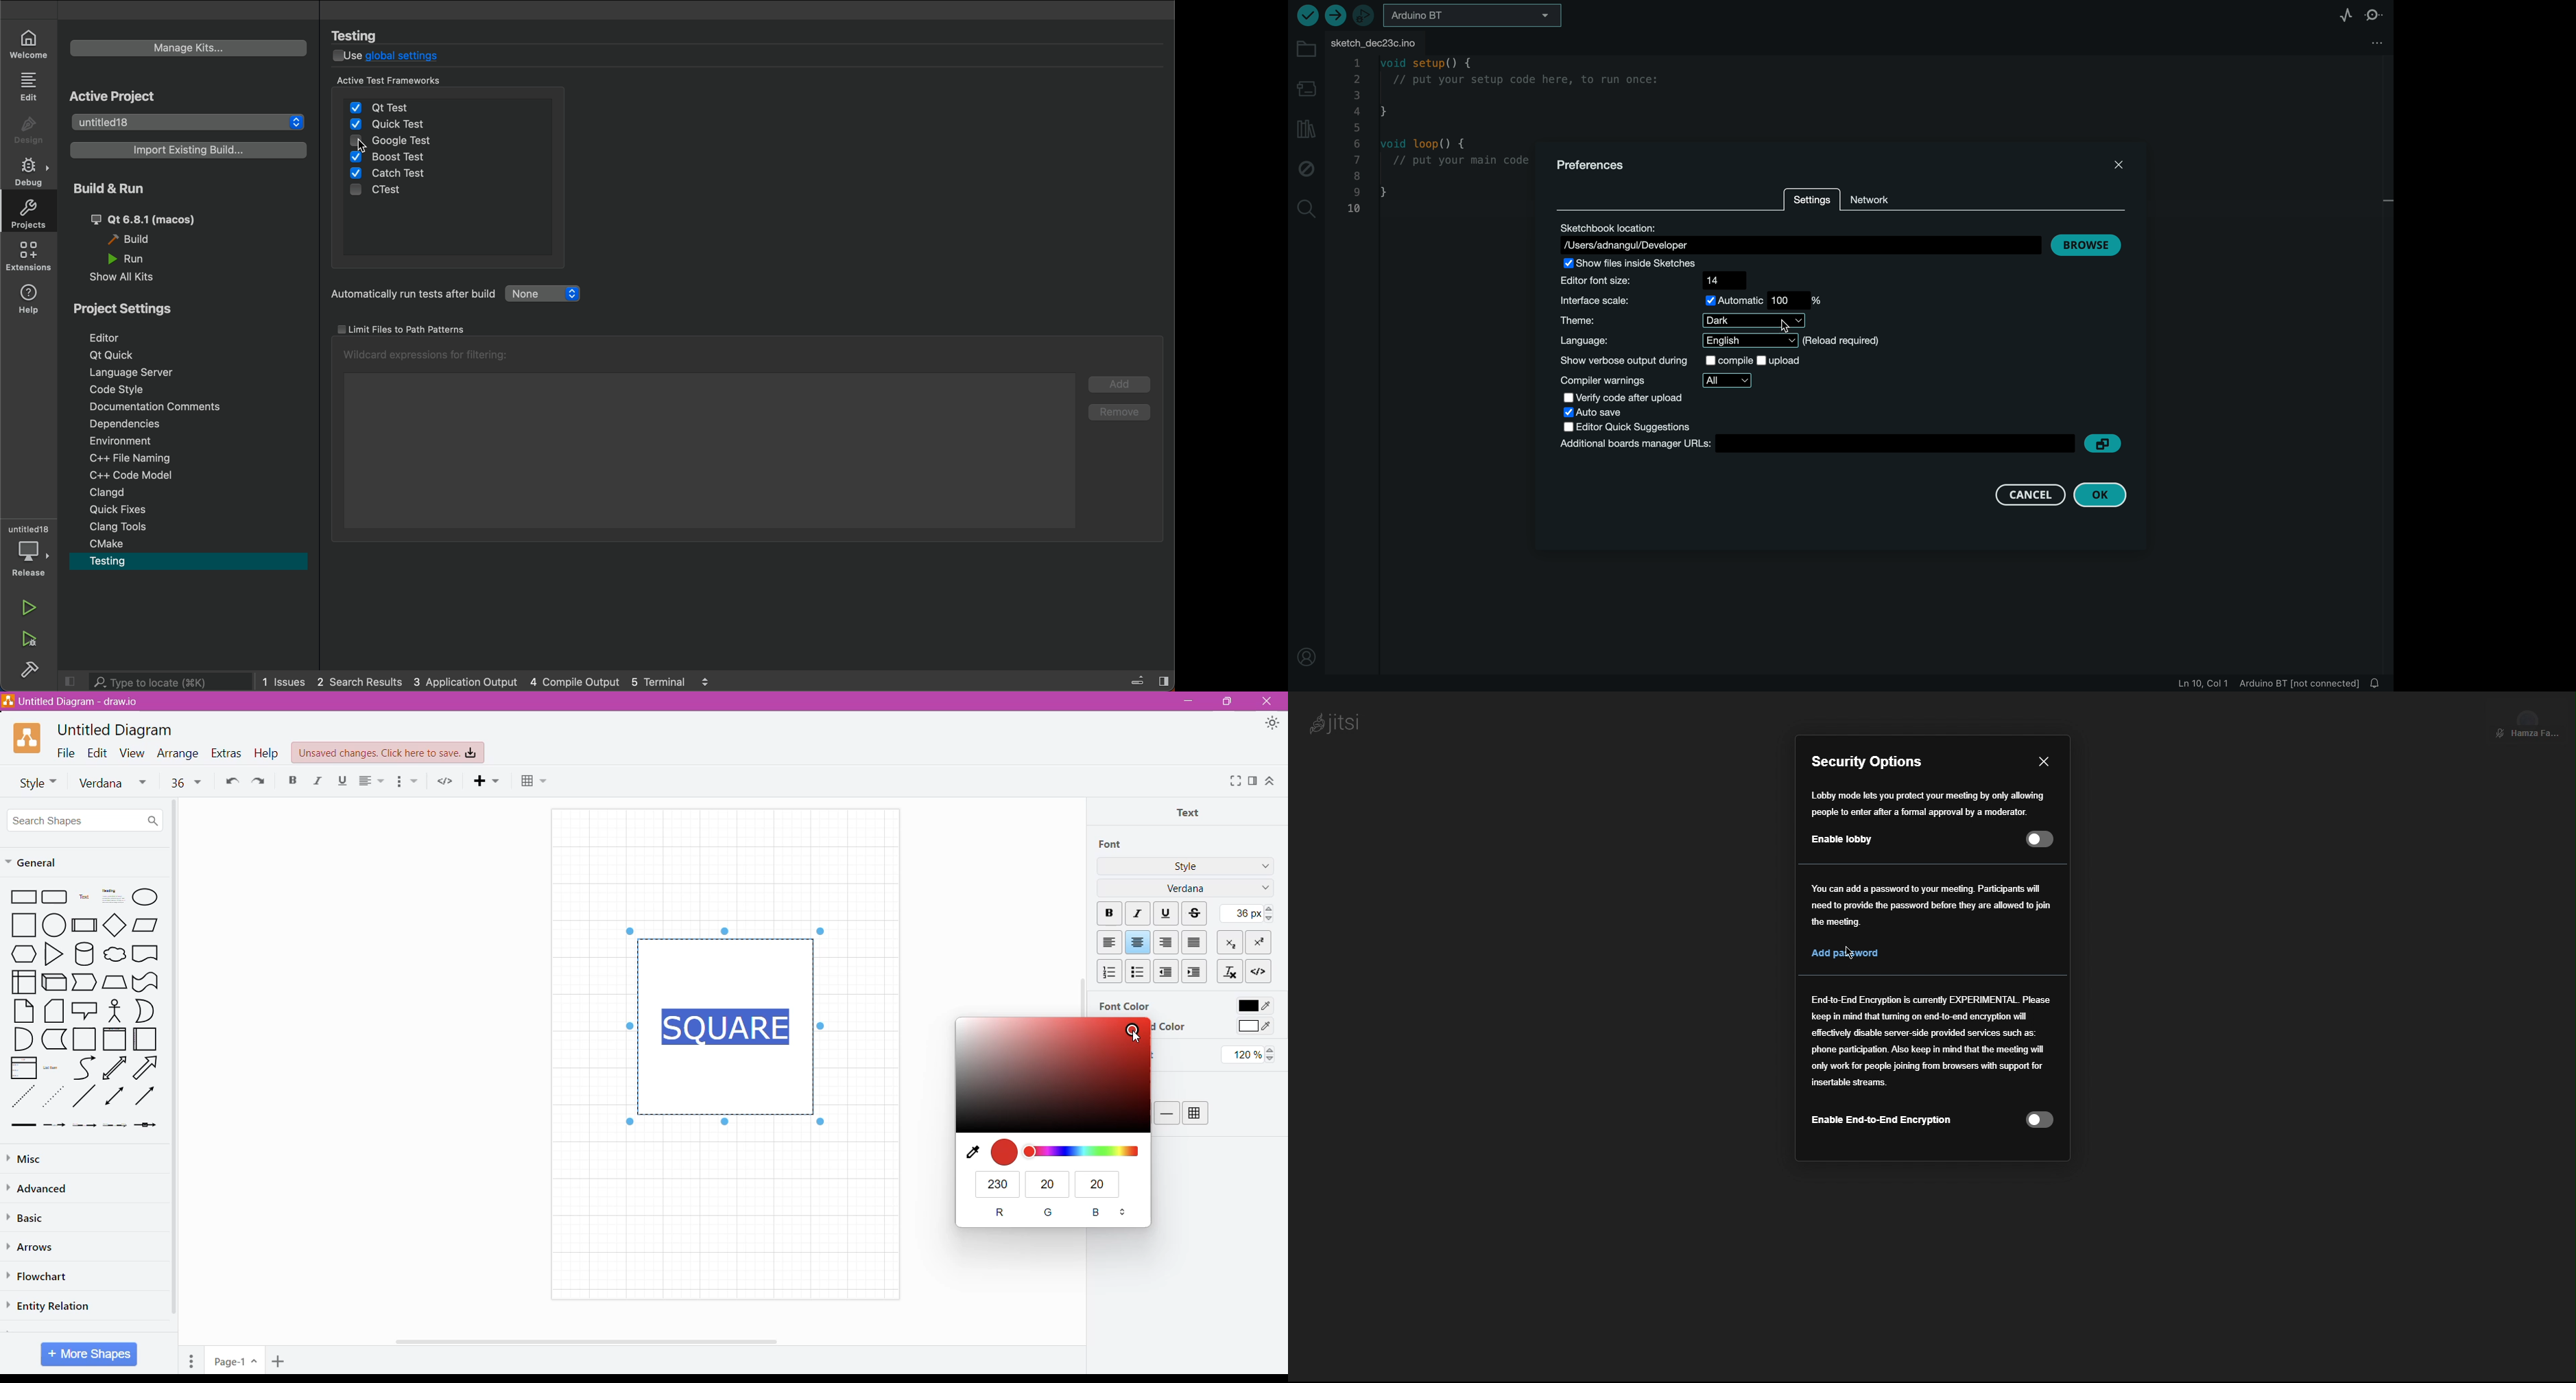 The width and height of the screenshot is (2576, 1400). Describe the element at coordinates (193, 460) in the screenshot. I see `file naming` at that location.